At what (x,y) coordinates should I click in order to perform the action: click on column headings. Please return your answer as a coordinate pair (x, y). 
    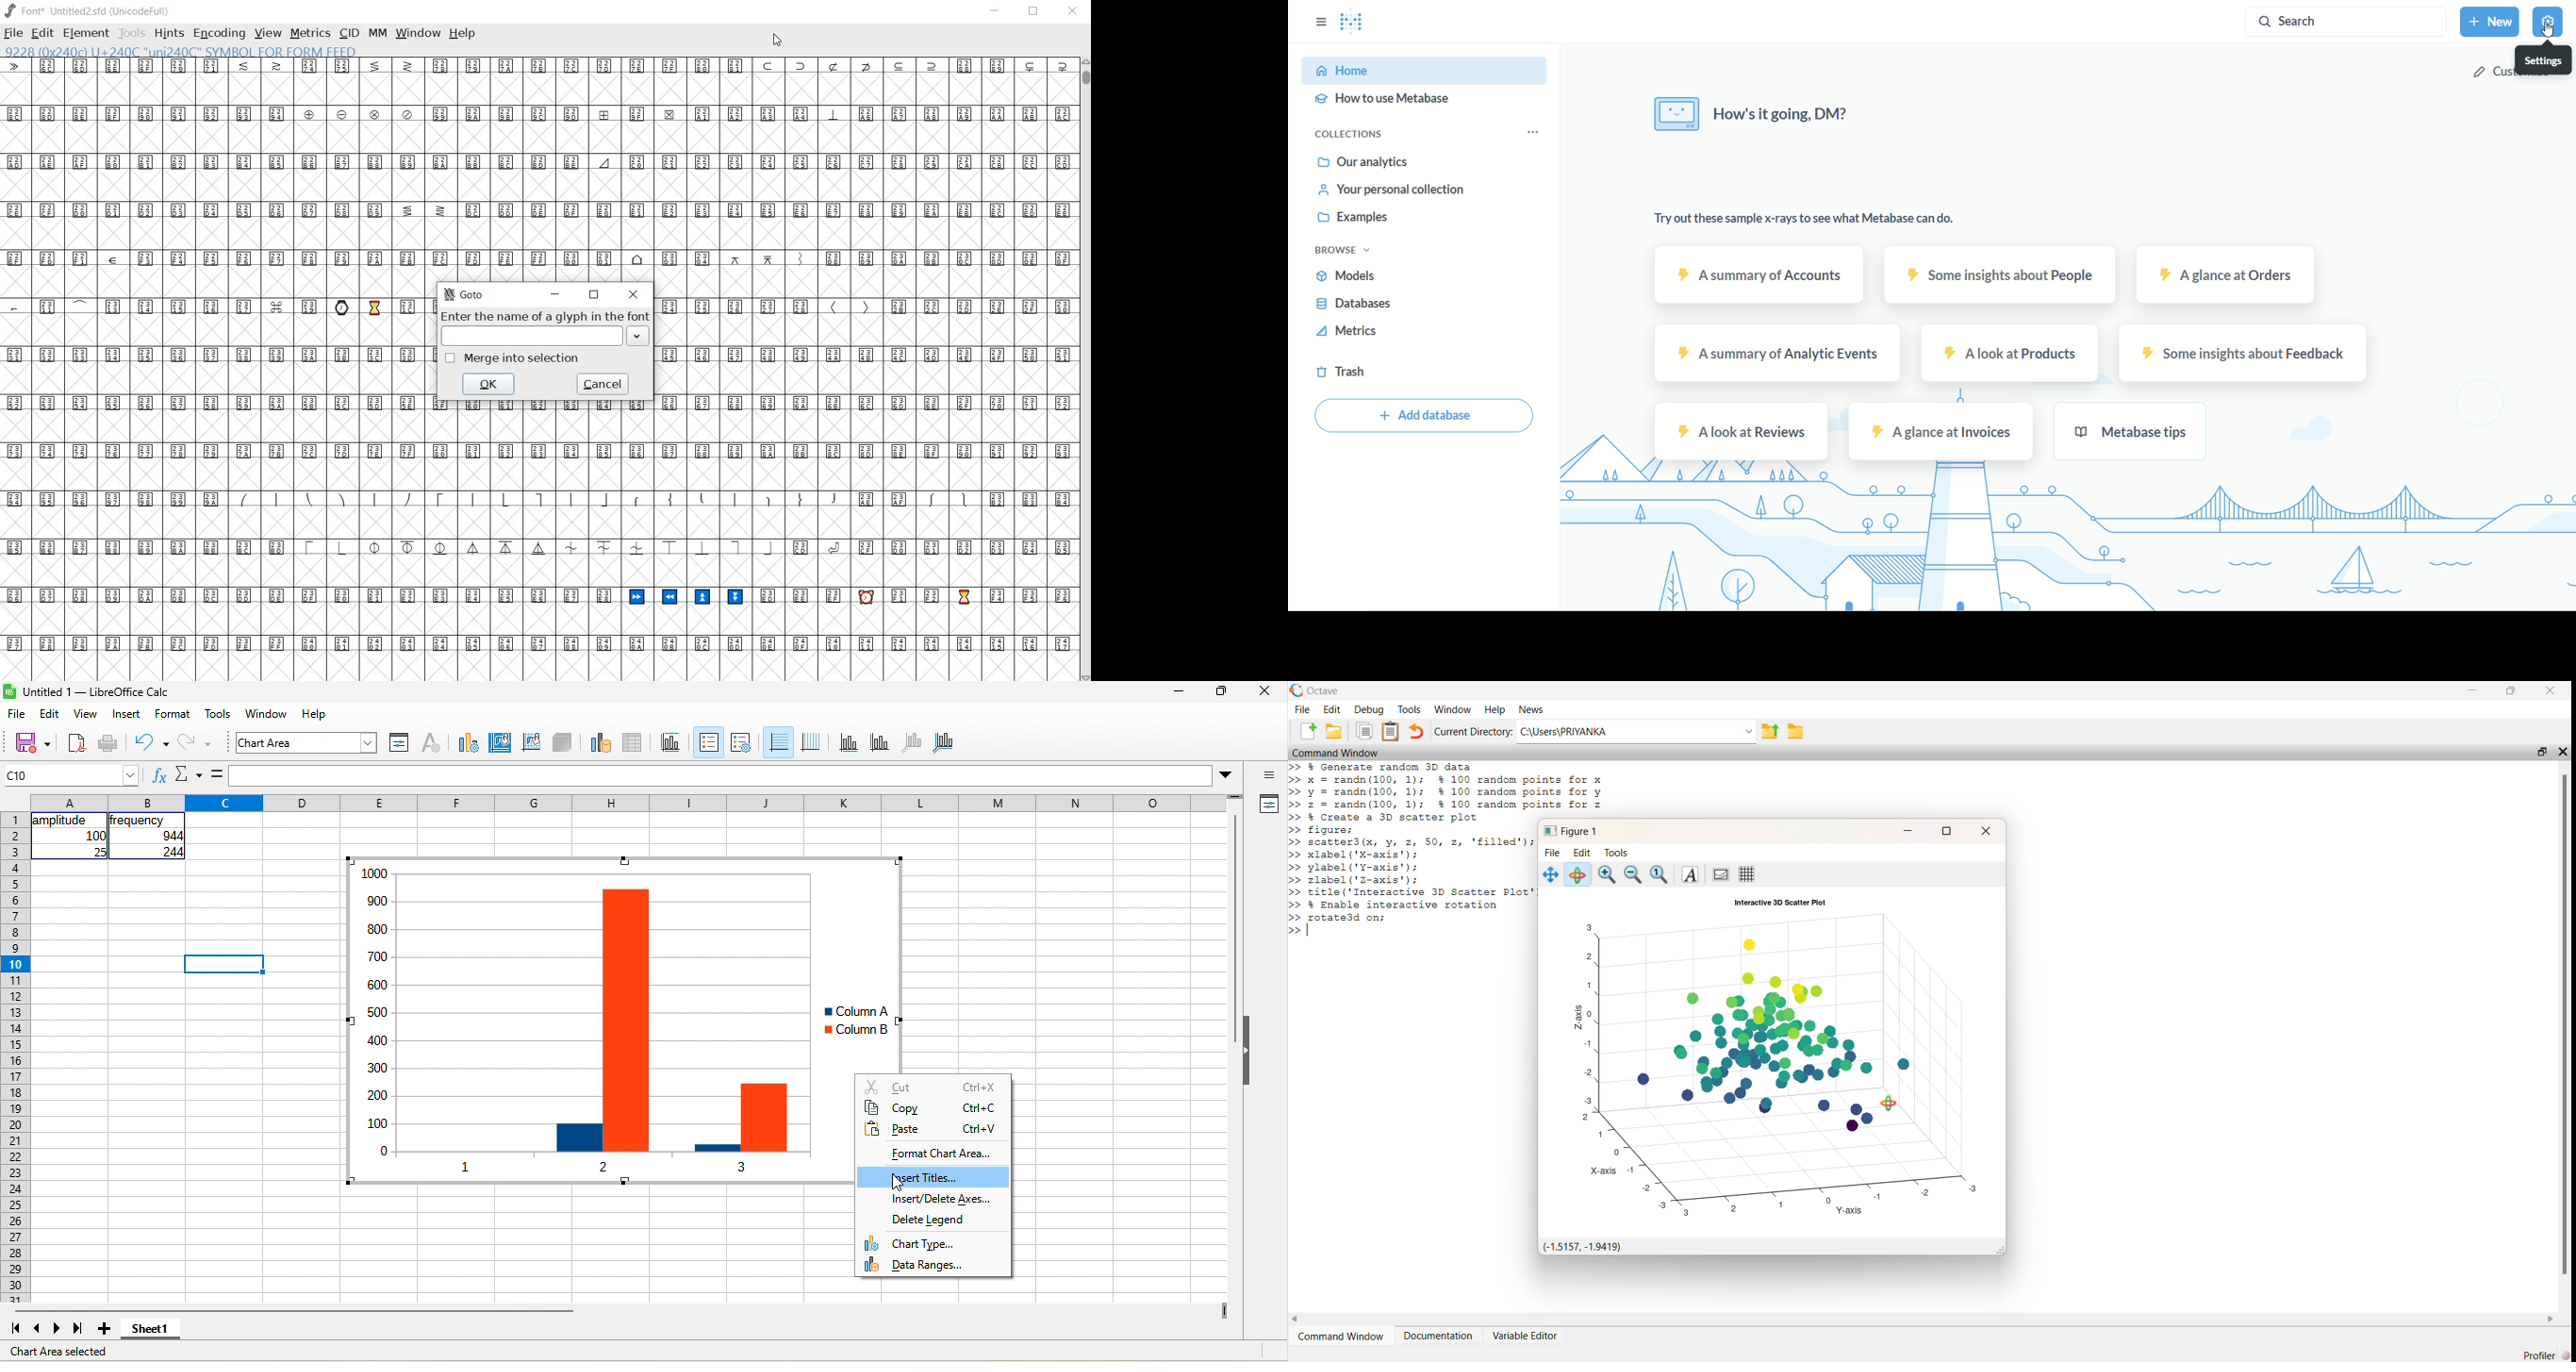
    Looking at the image, I should click on (628, 803).